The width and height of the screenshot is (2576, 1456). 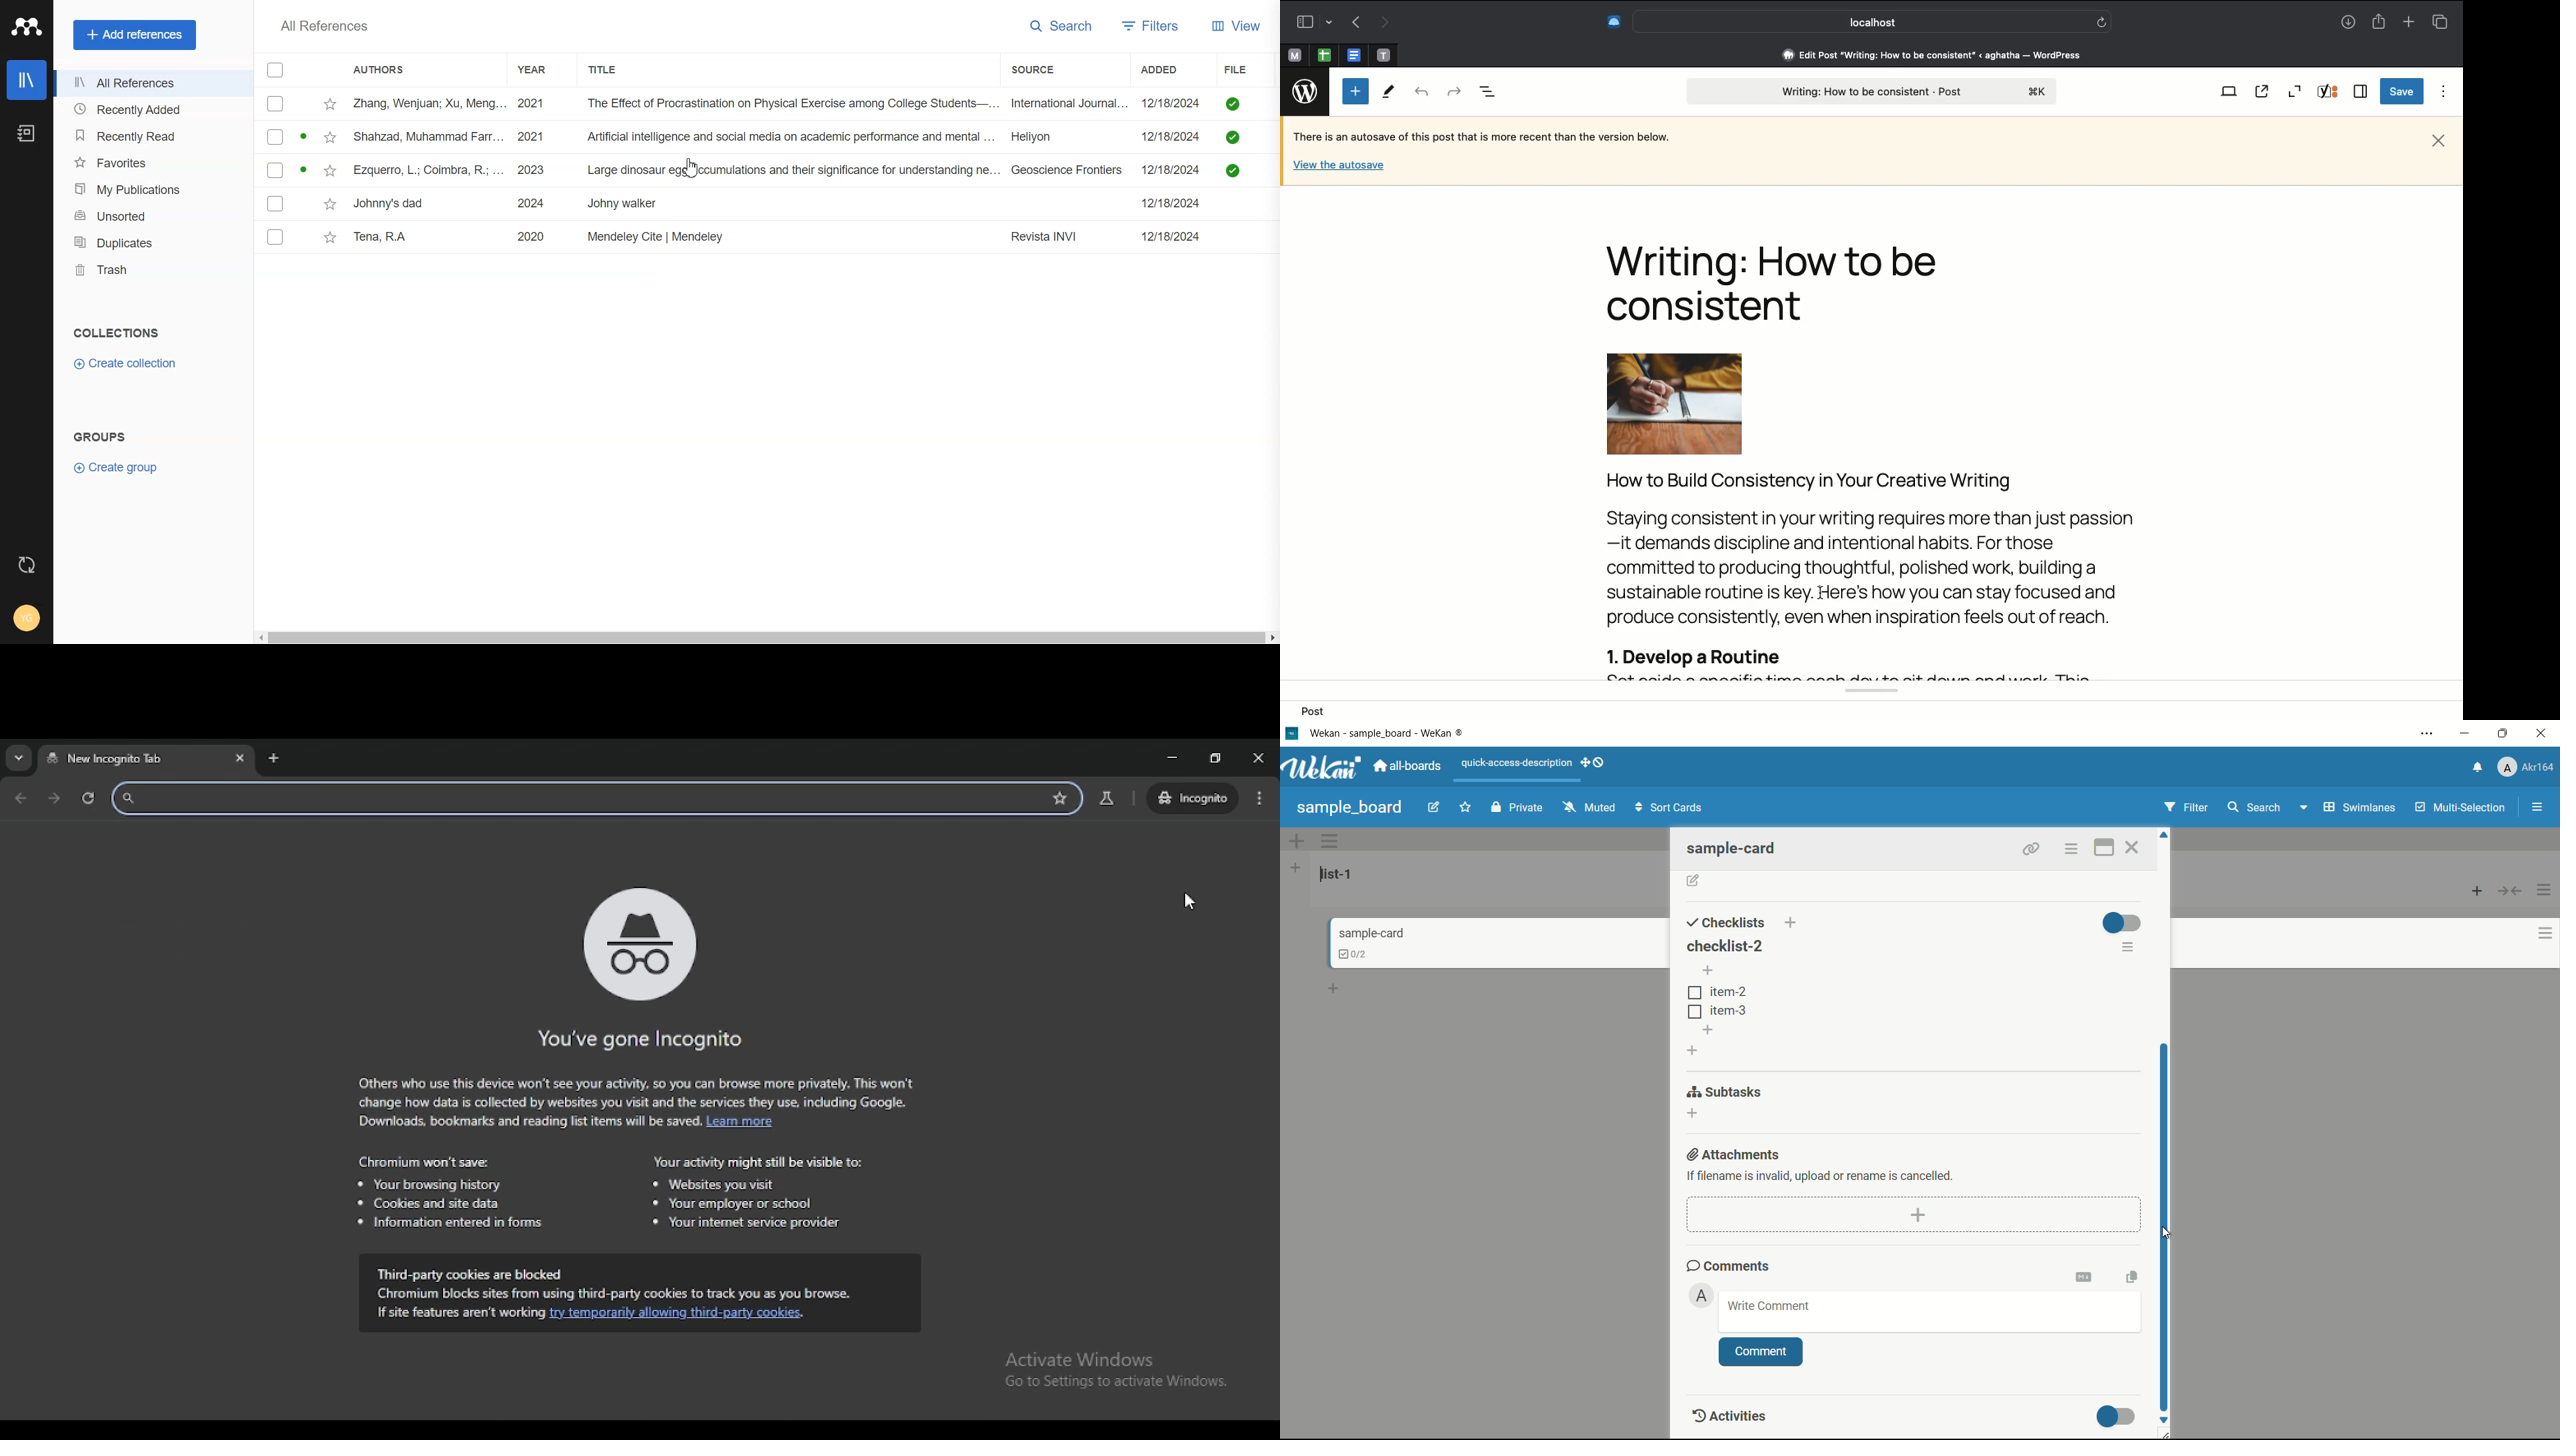 I want to click on Close, so click(x=2439, y=139).